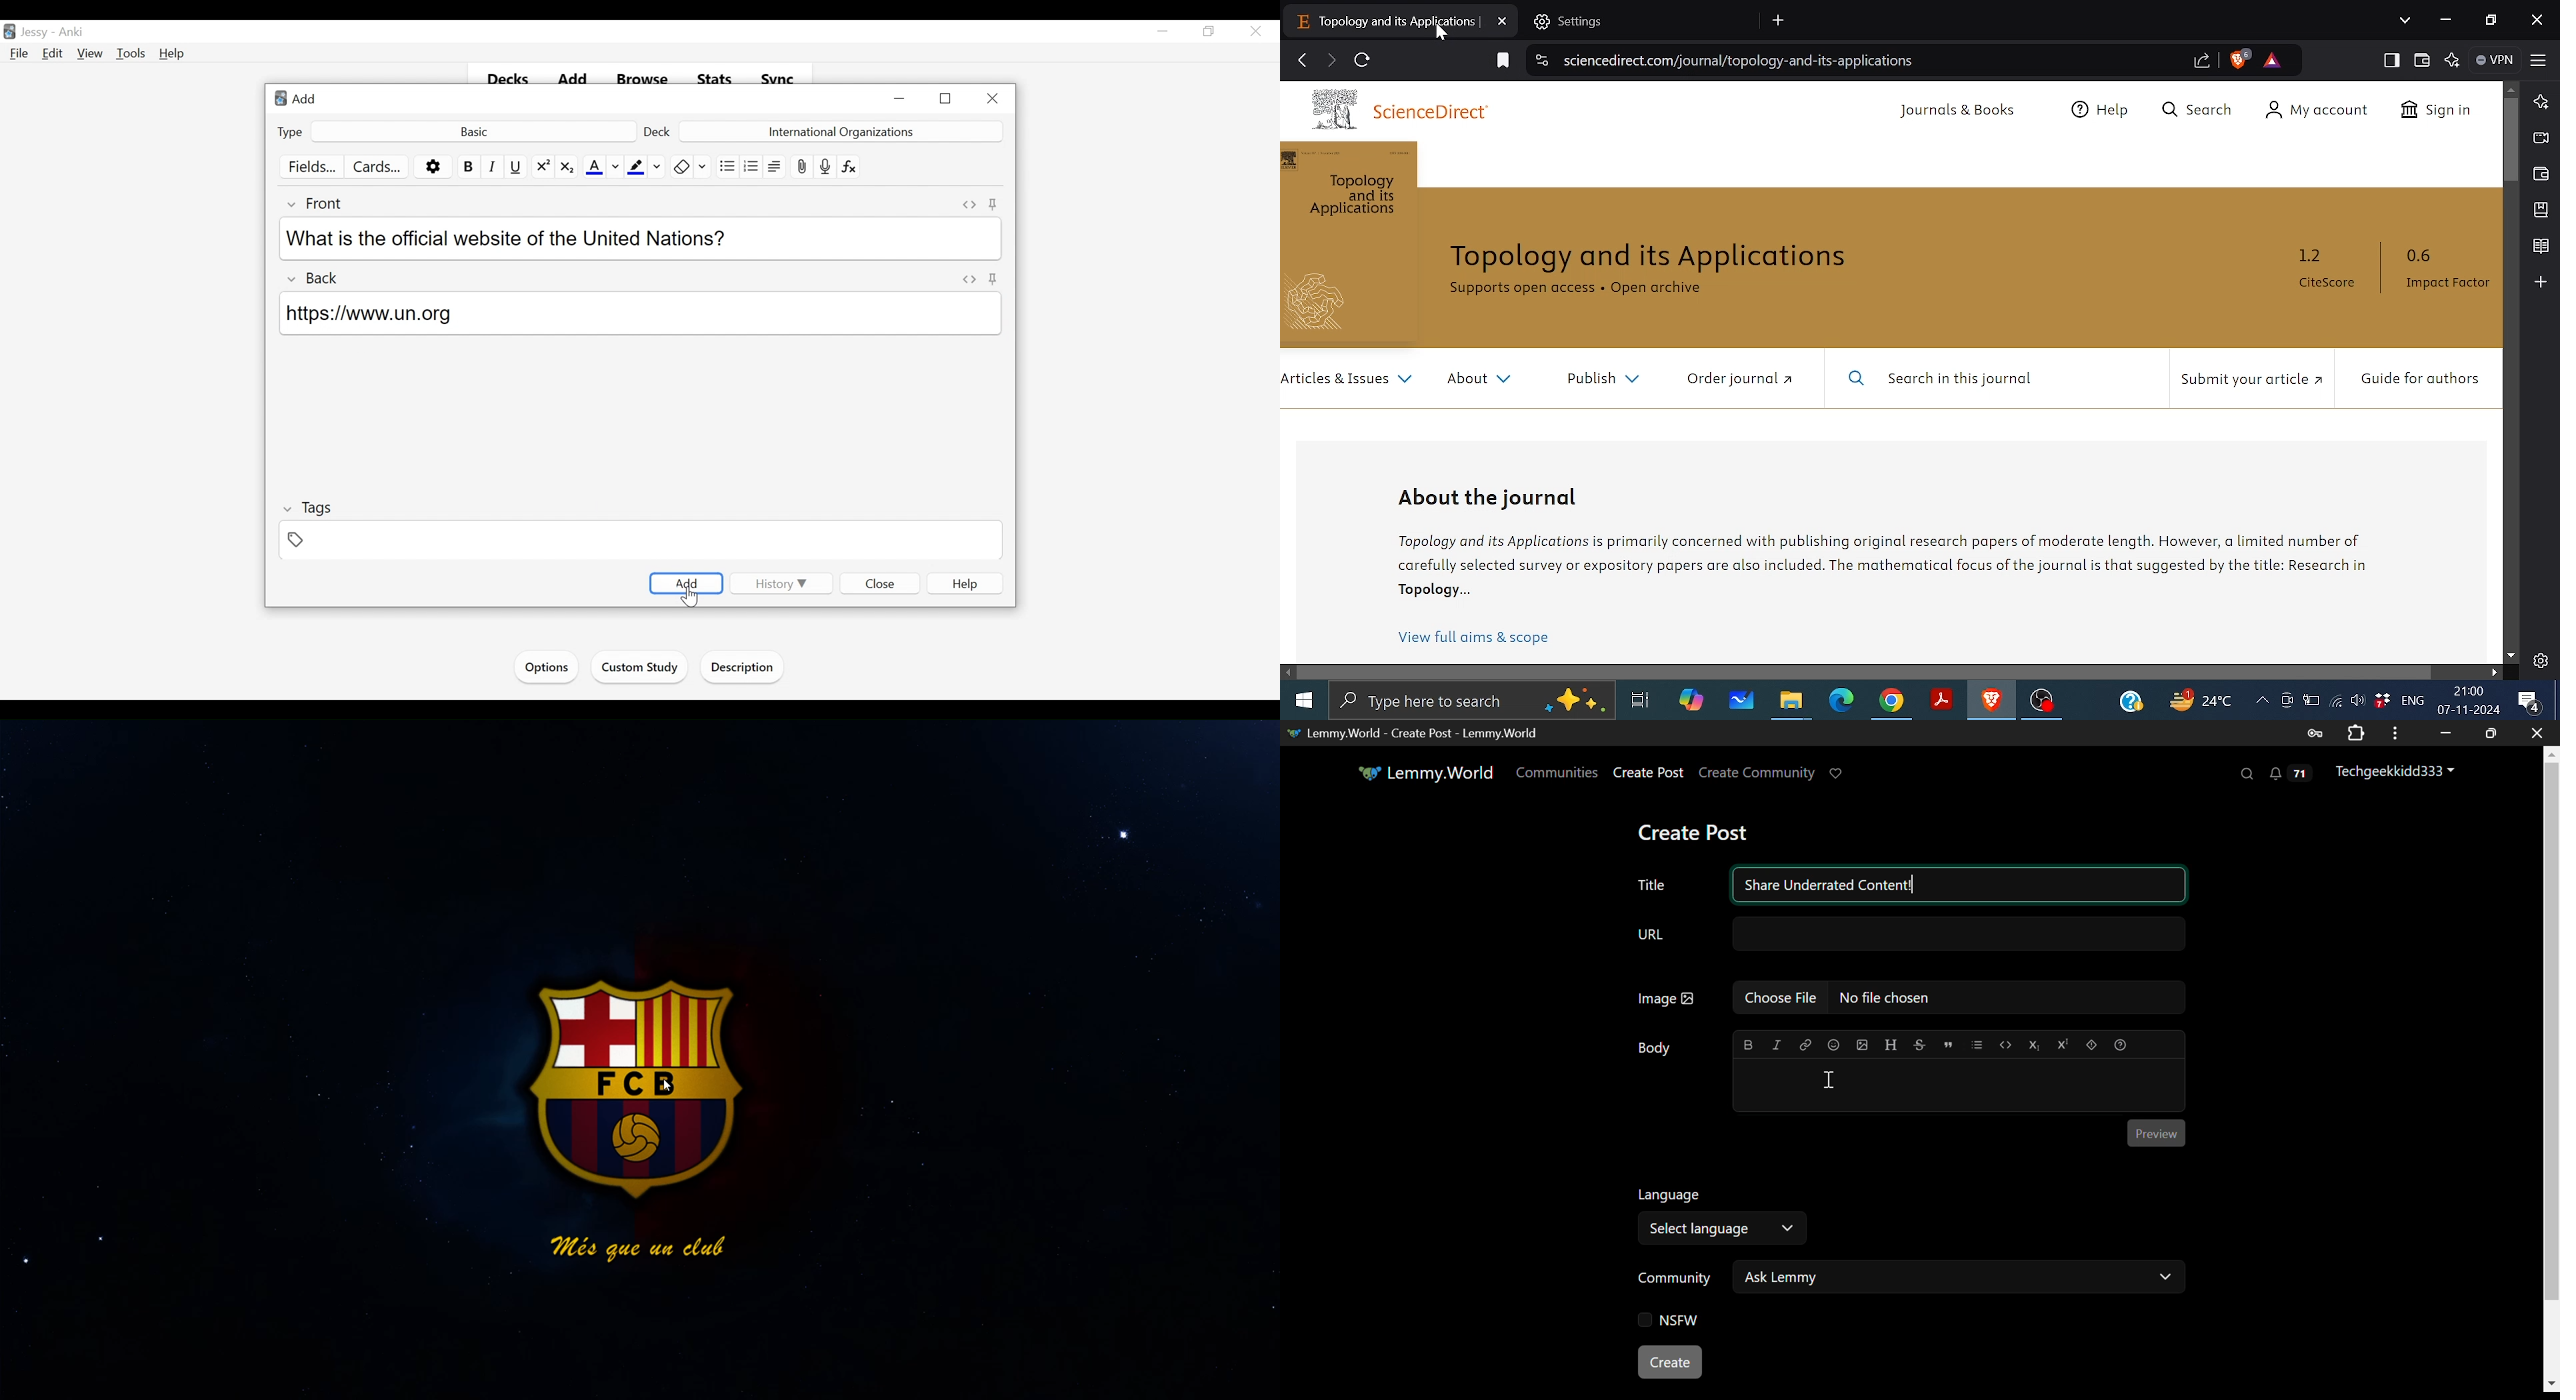  Describe the element at coordinates (517, 167) in the screenshot. I see `Underline` at that location.